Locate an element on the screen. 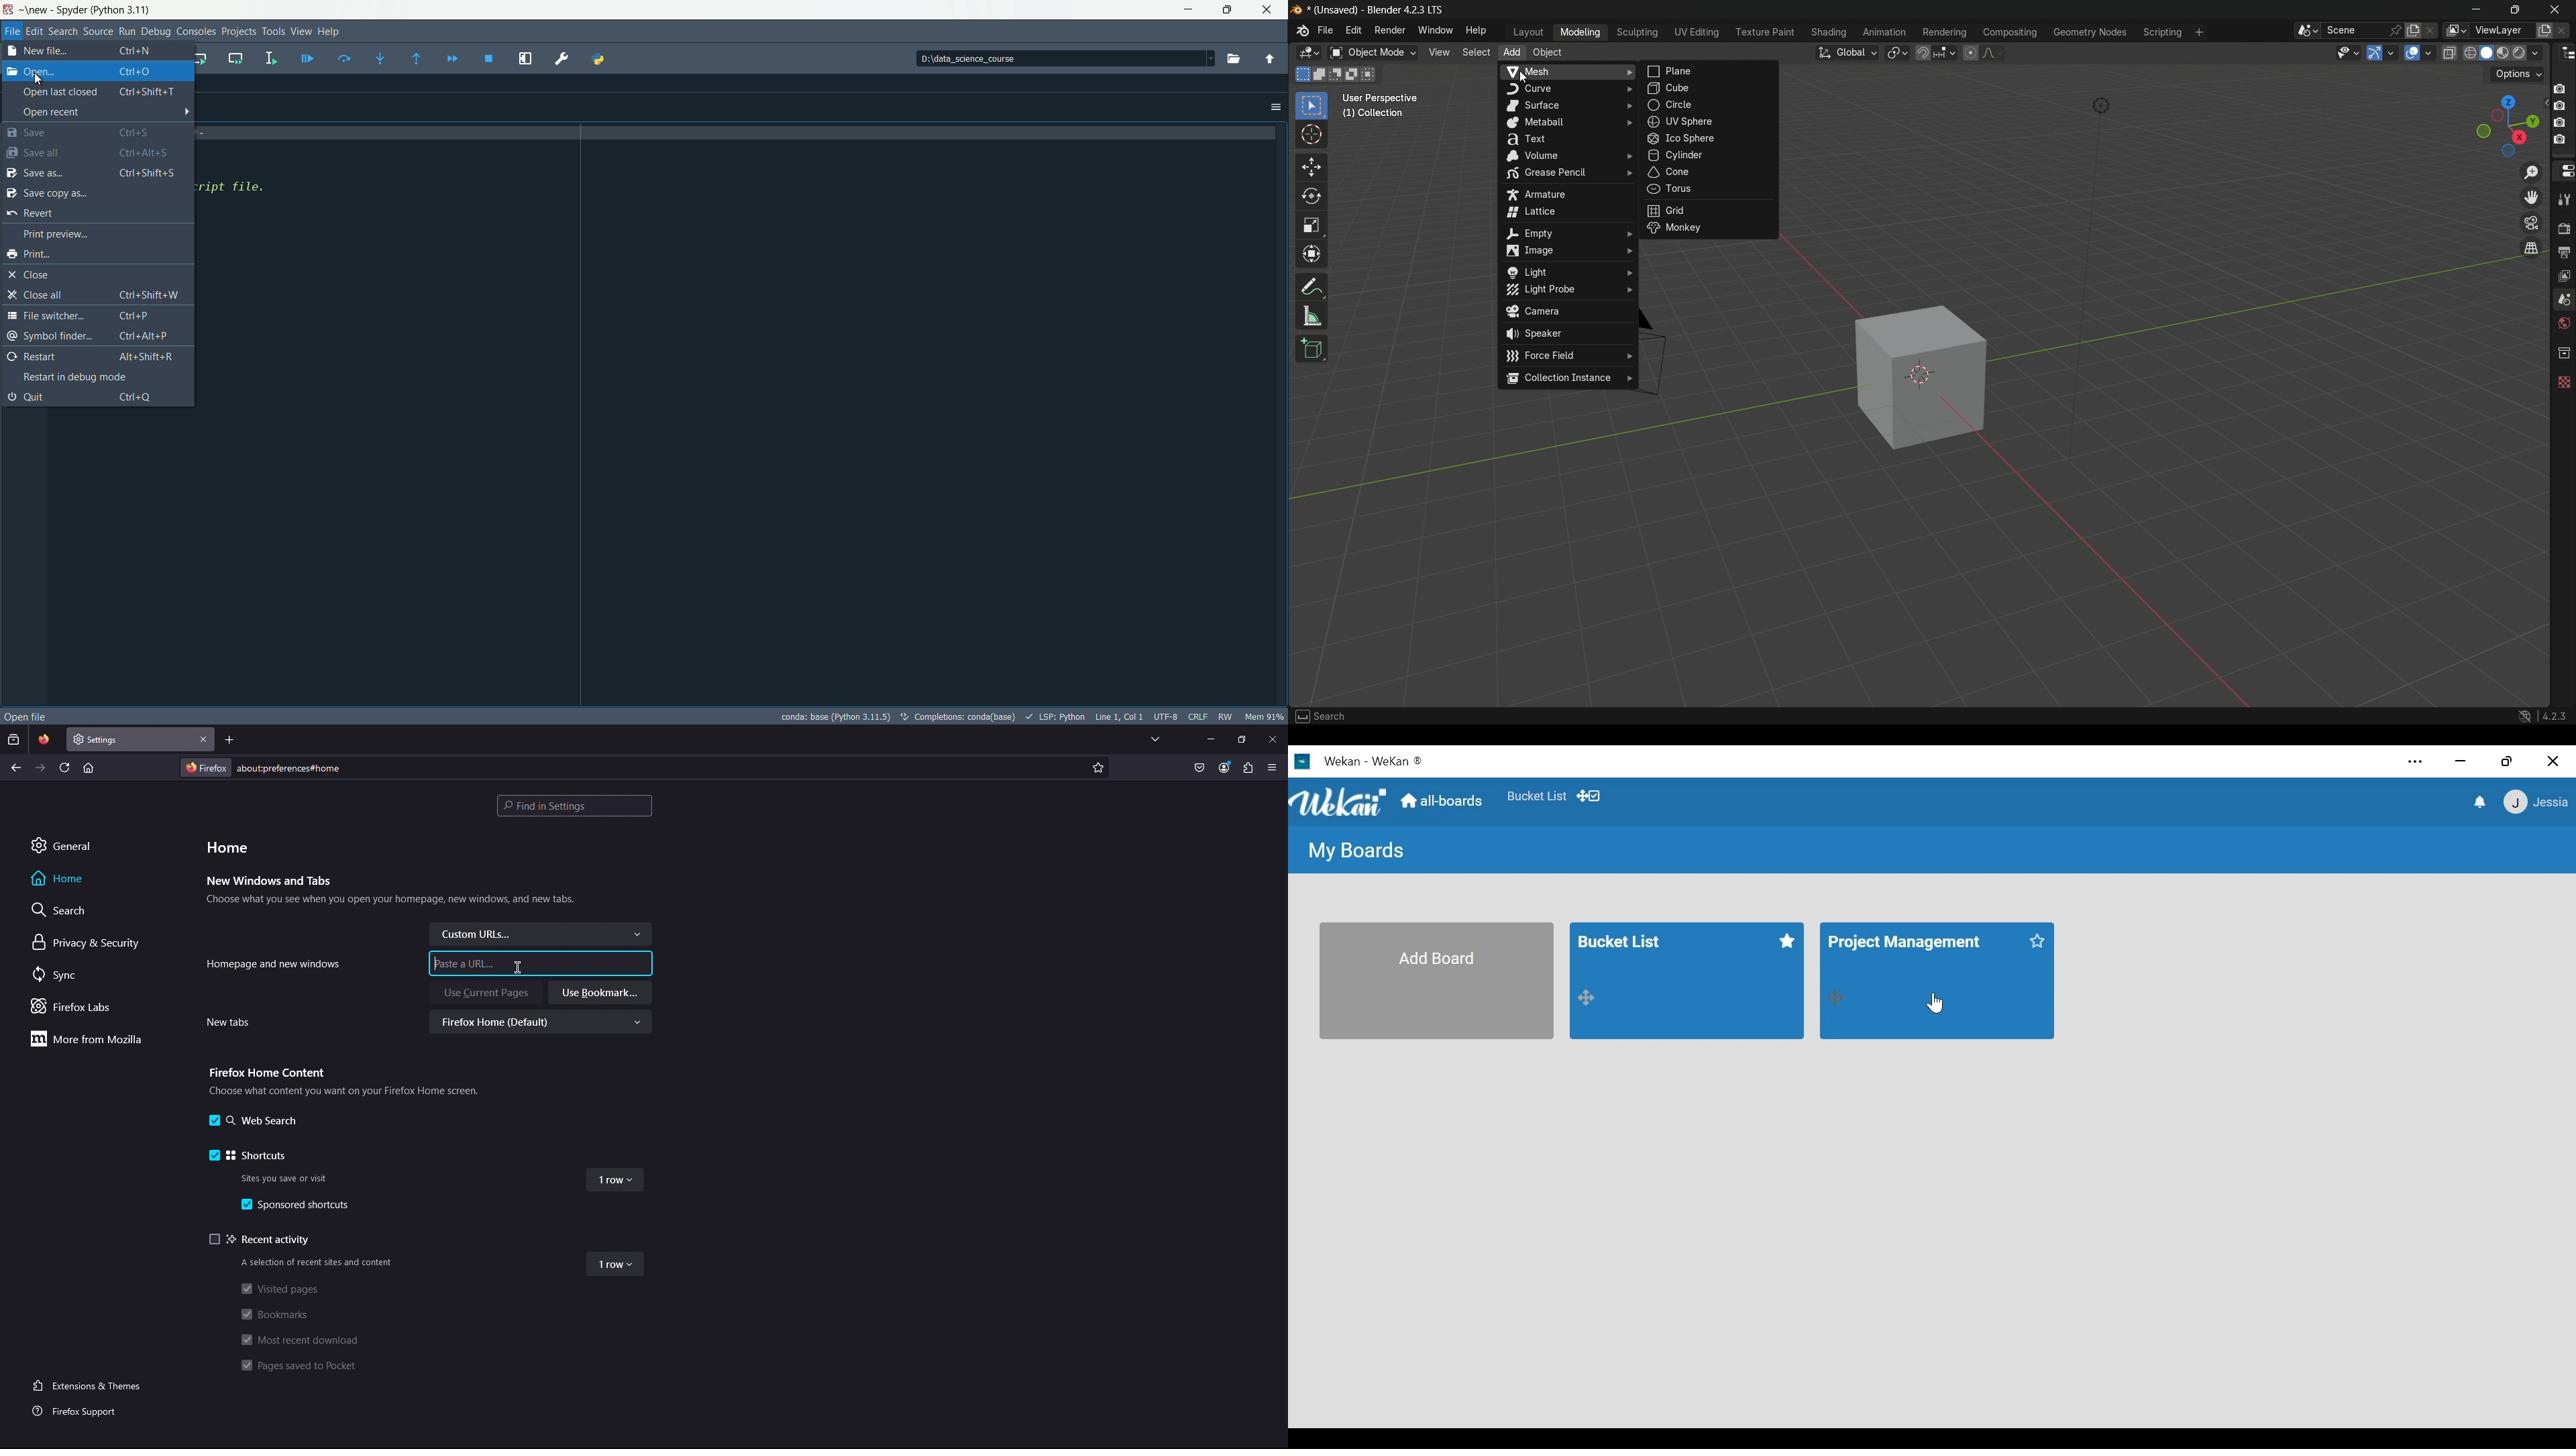 This screenshot has height=1456, width=2576. notifications is located at coordinates (2481, 802).